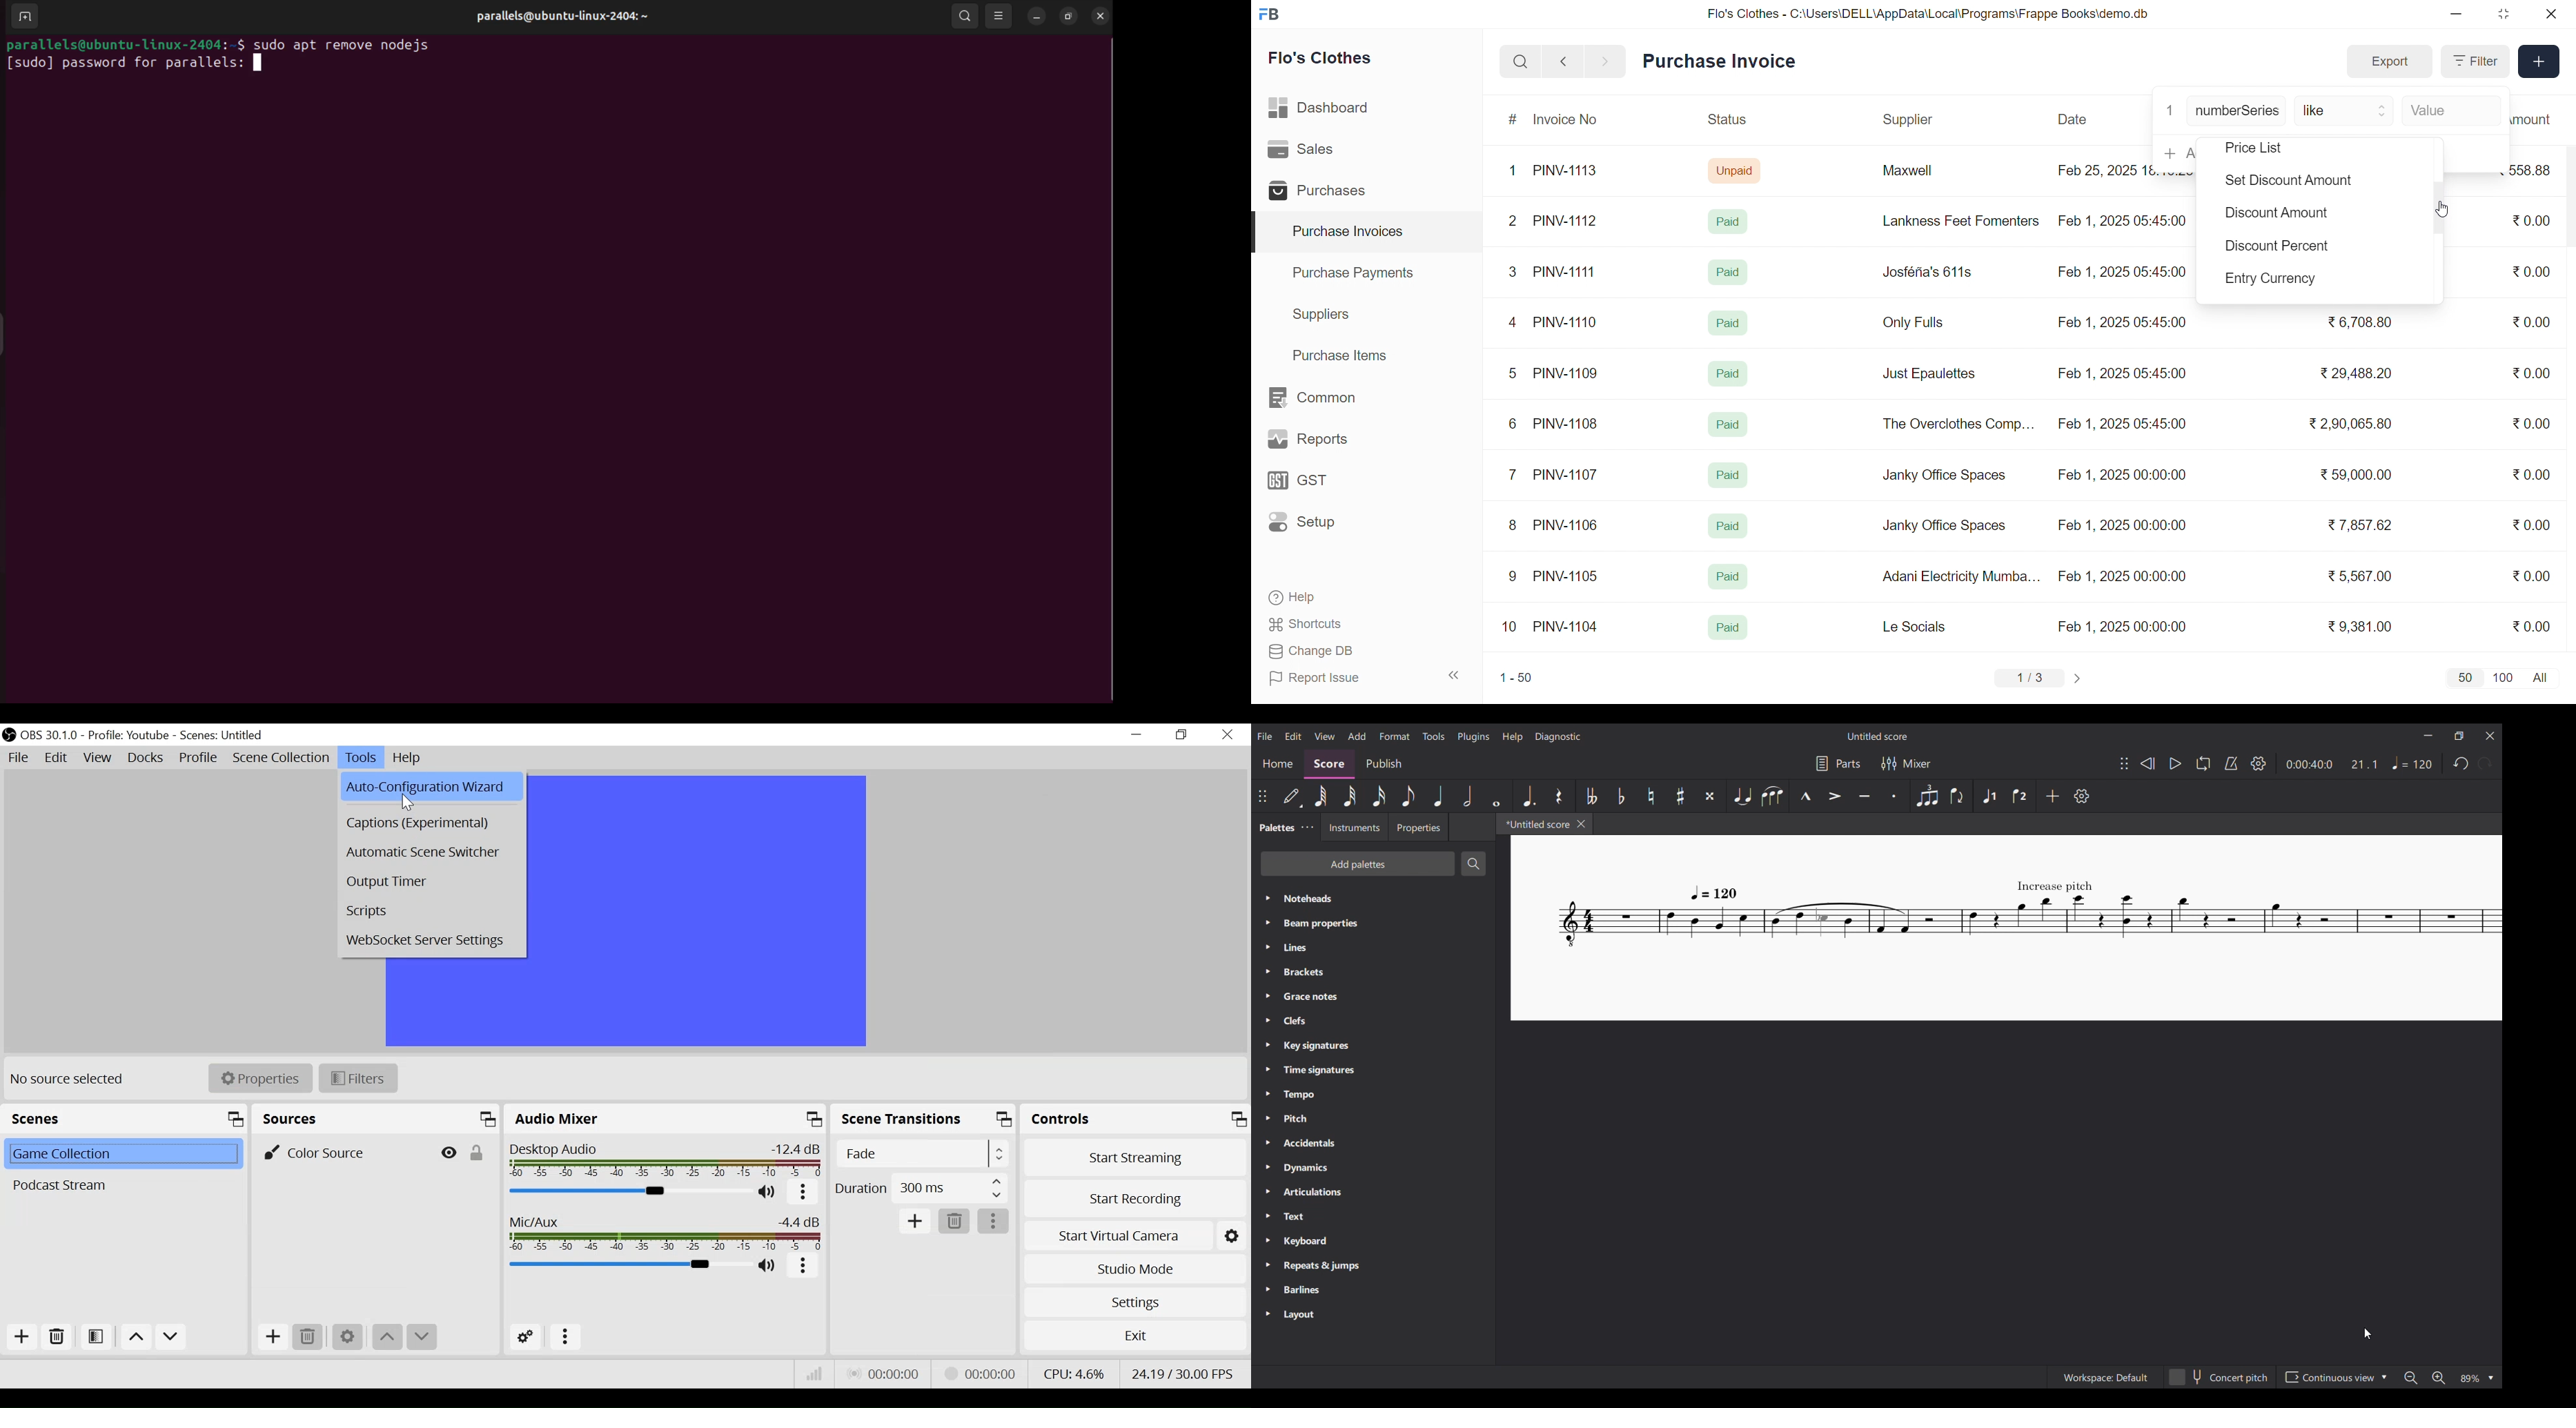 This screenshot has width=2576, height=1428. What do you see at coordinates (134, 1336) in the screenshot?
I see `Move up` at bounding box center [134, 1336].